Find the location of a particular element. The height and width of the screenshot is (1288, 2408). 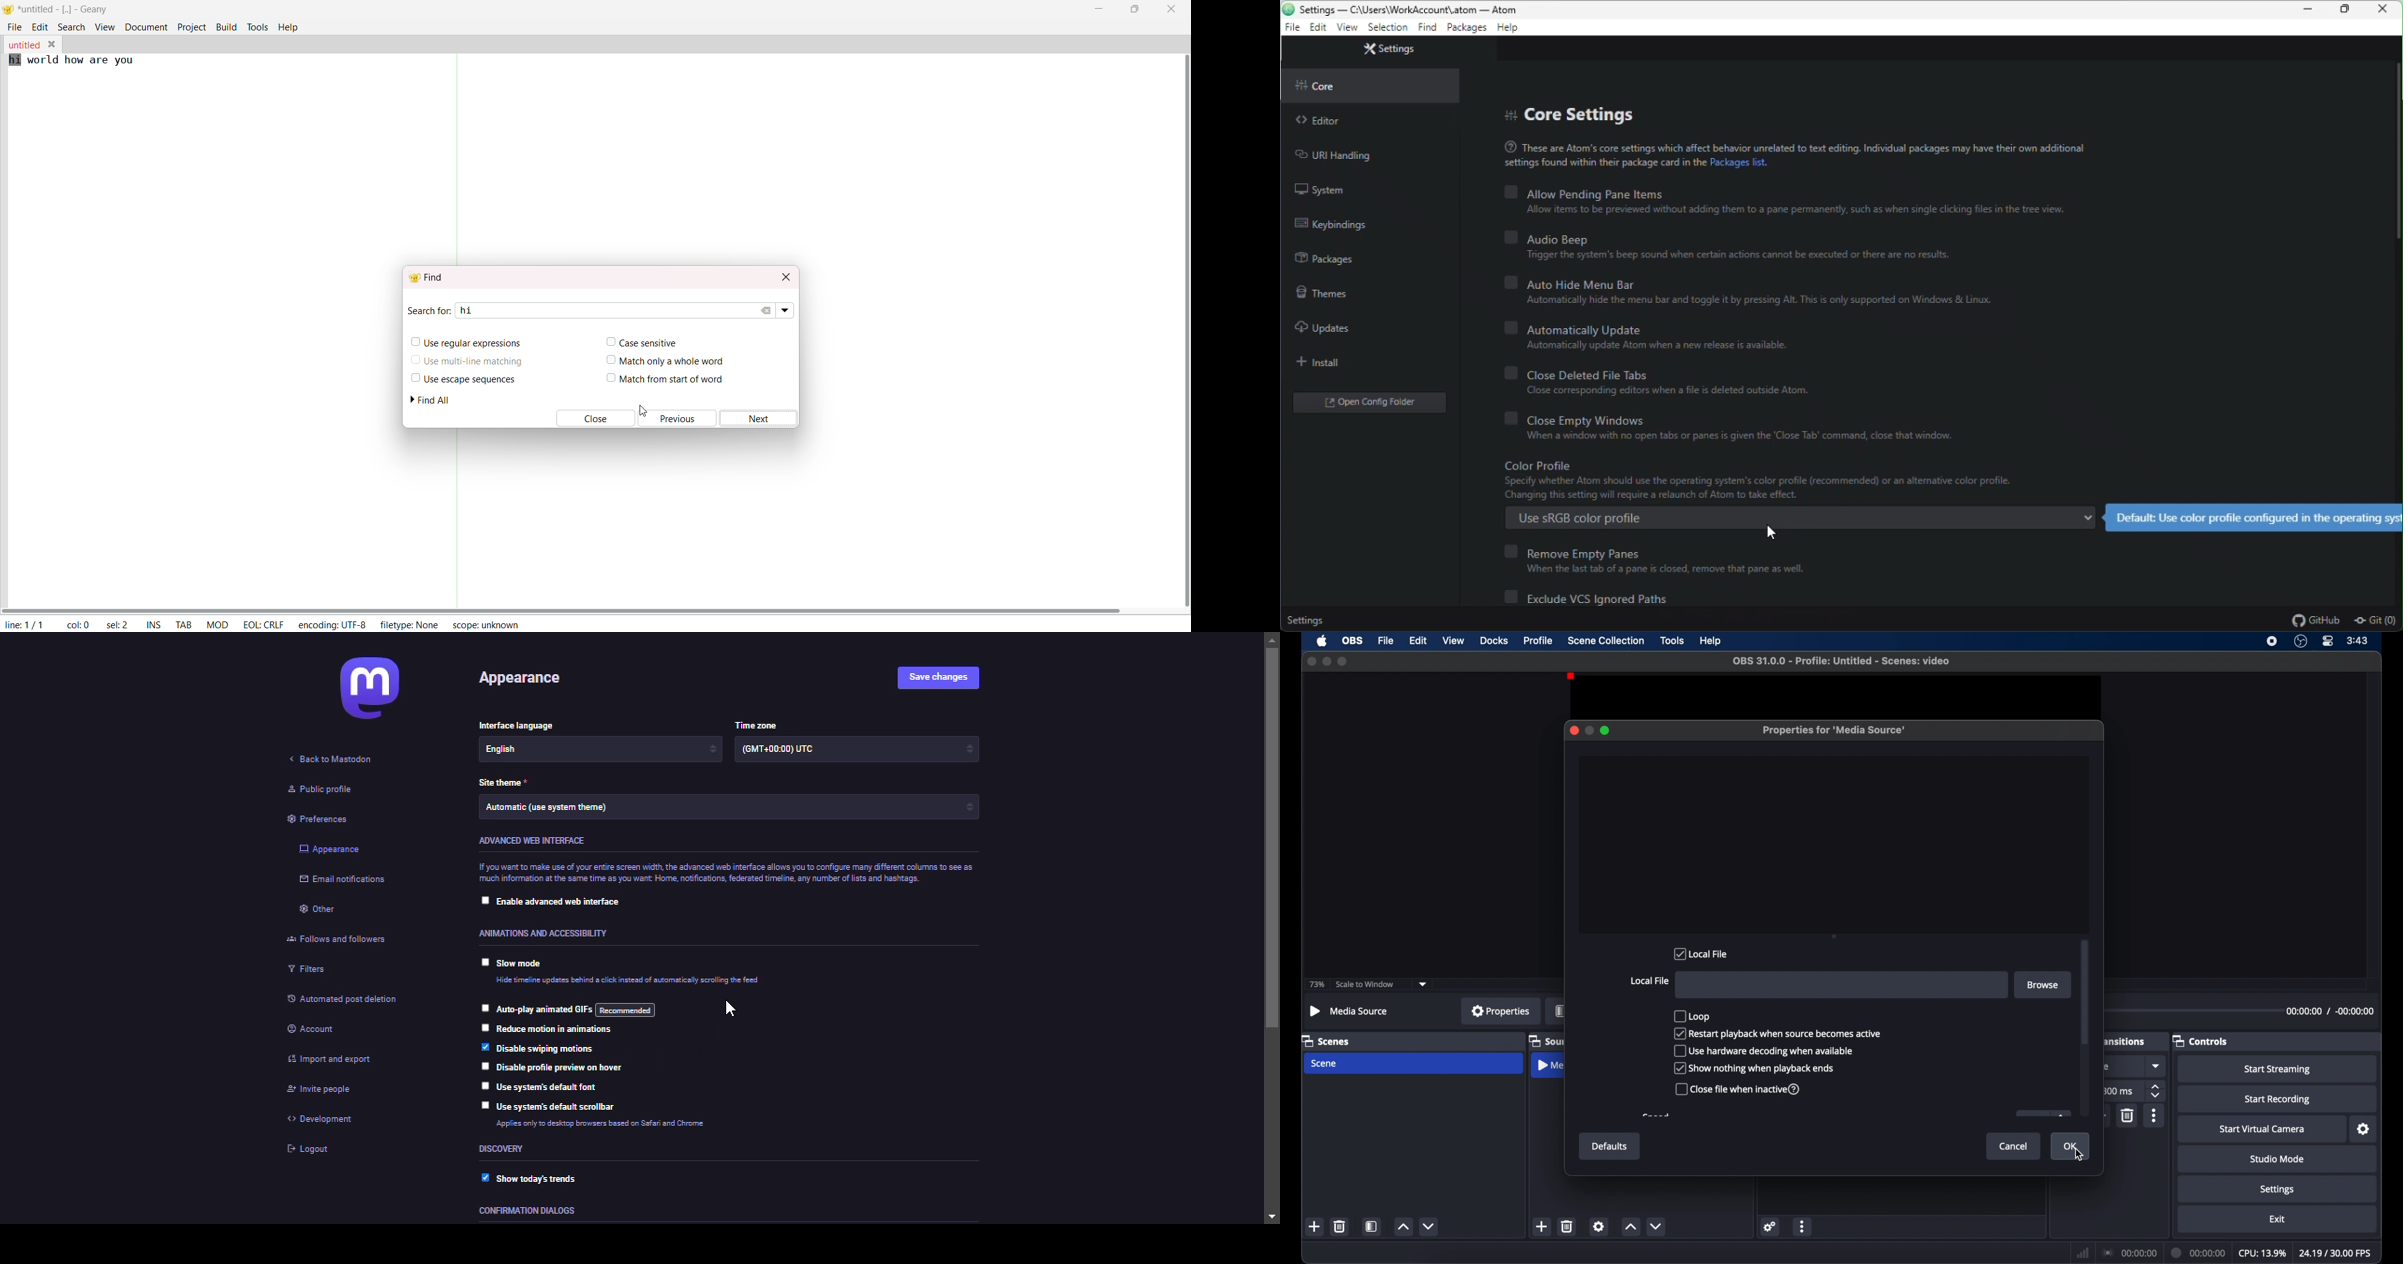

file is located at coordinates (1387, 641).